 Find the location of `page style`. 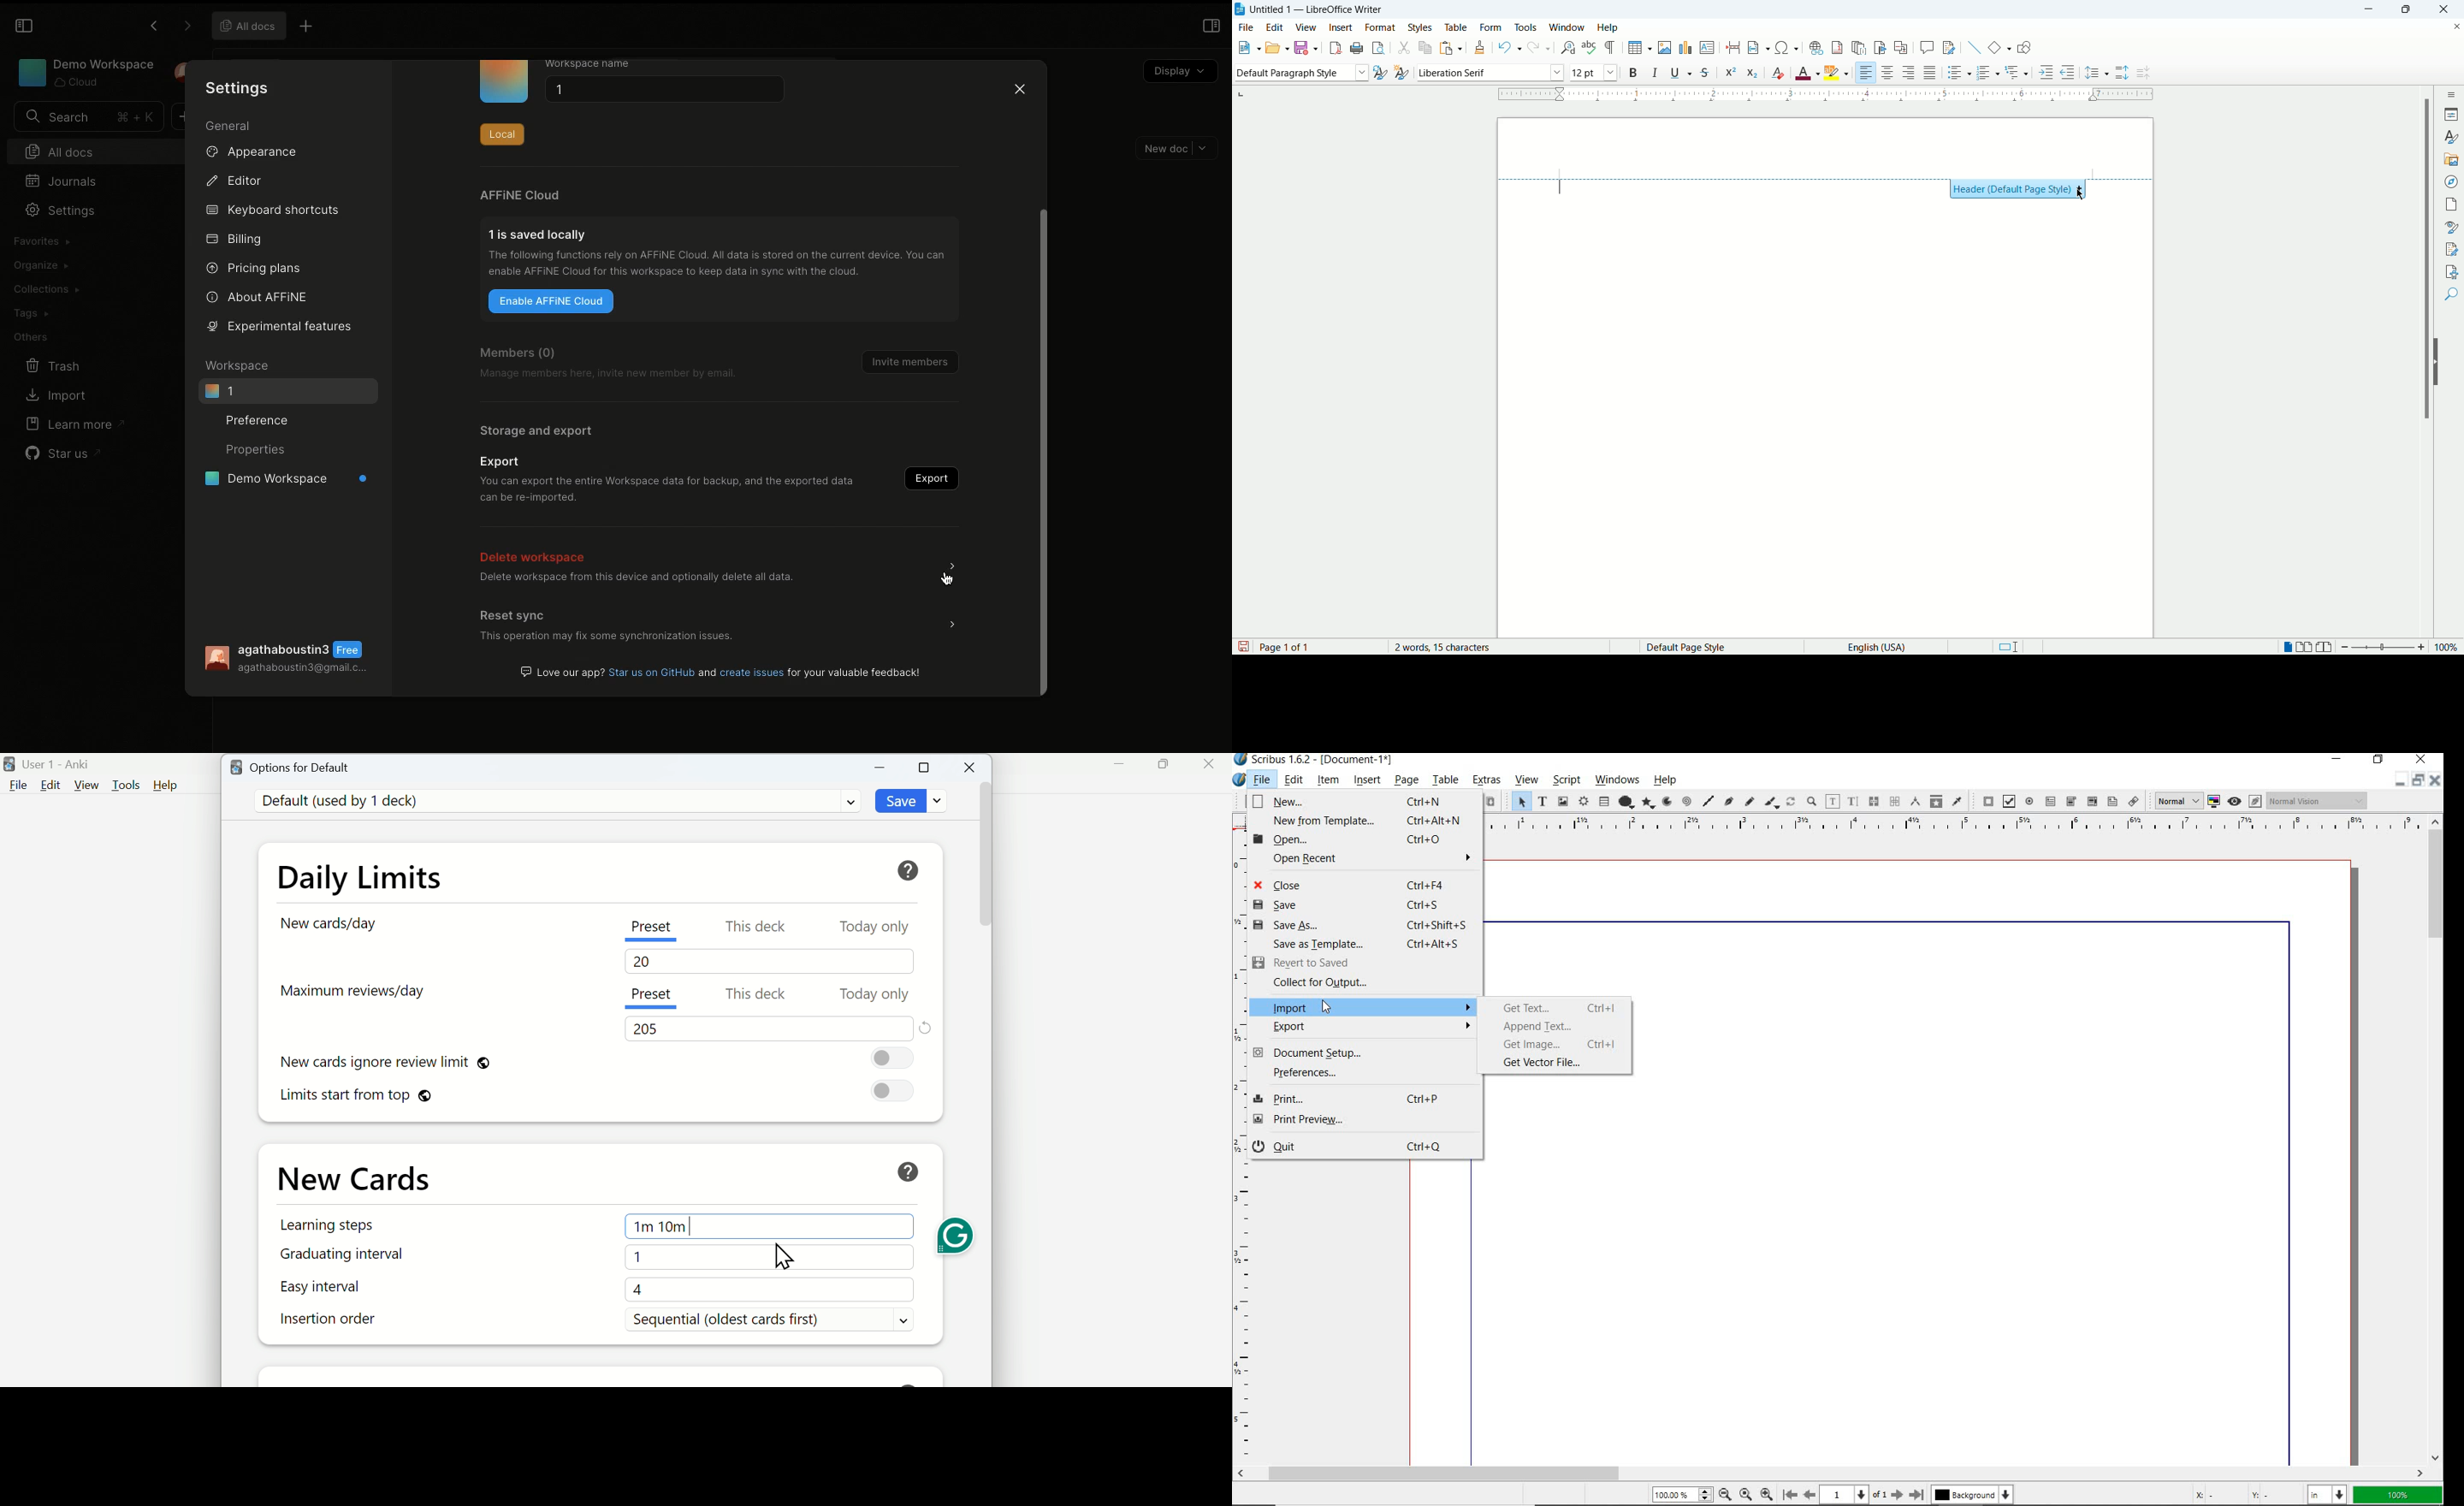

page style is located at coordinates (1715, 646).